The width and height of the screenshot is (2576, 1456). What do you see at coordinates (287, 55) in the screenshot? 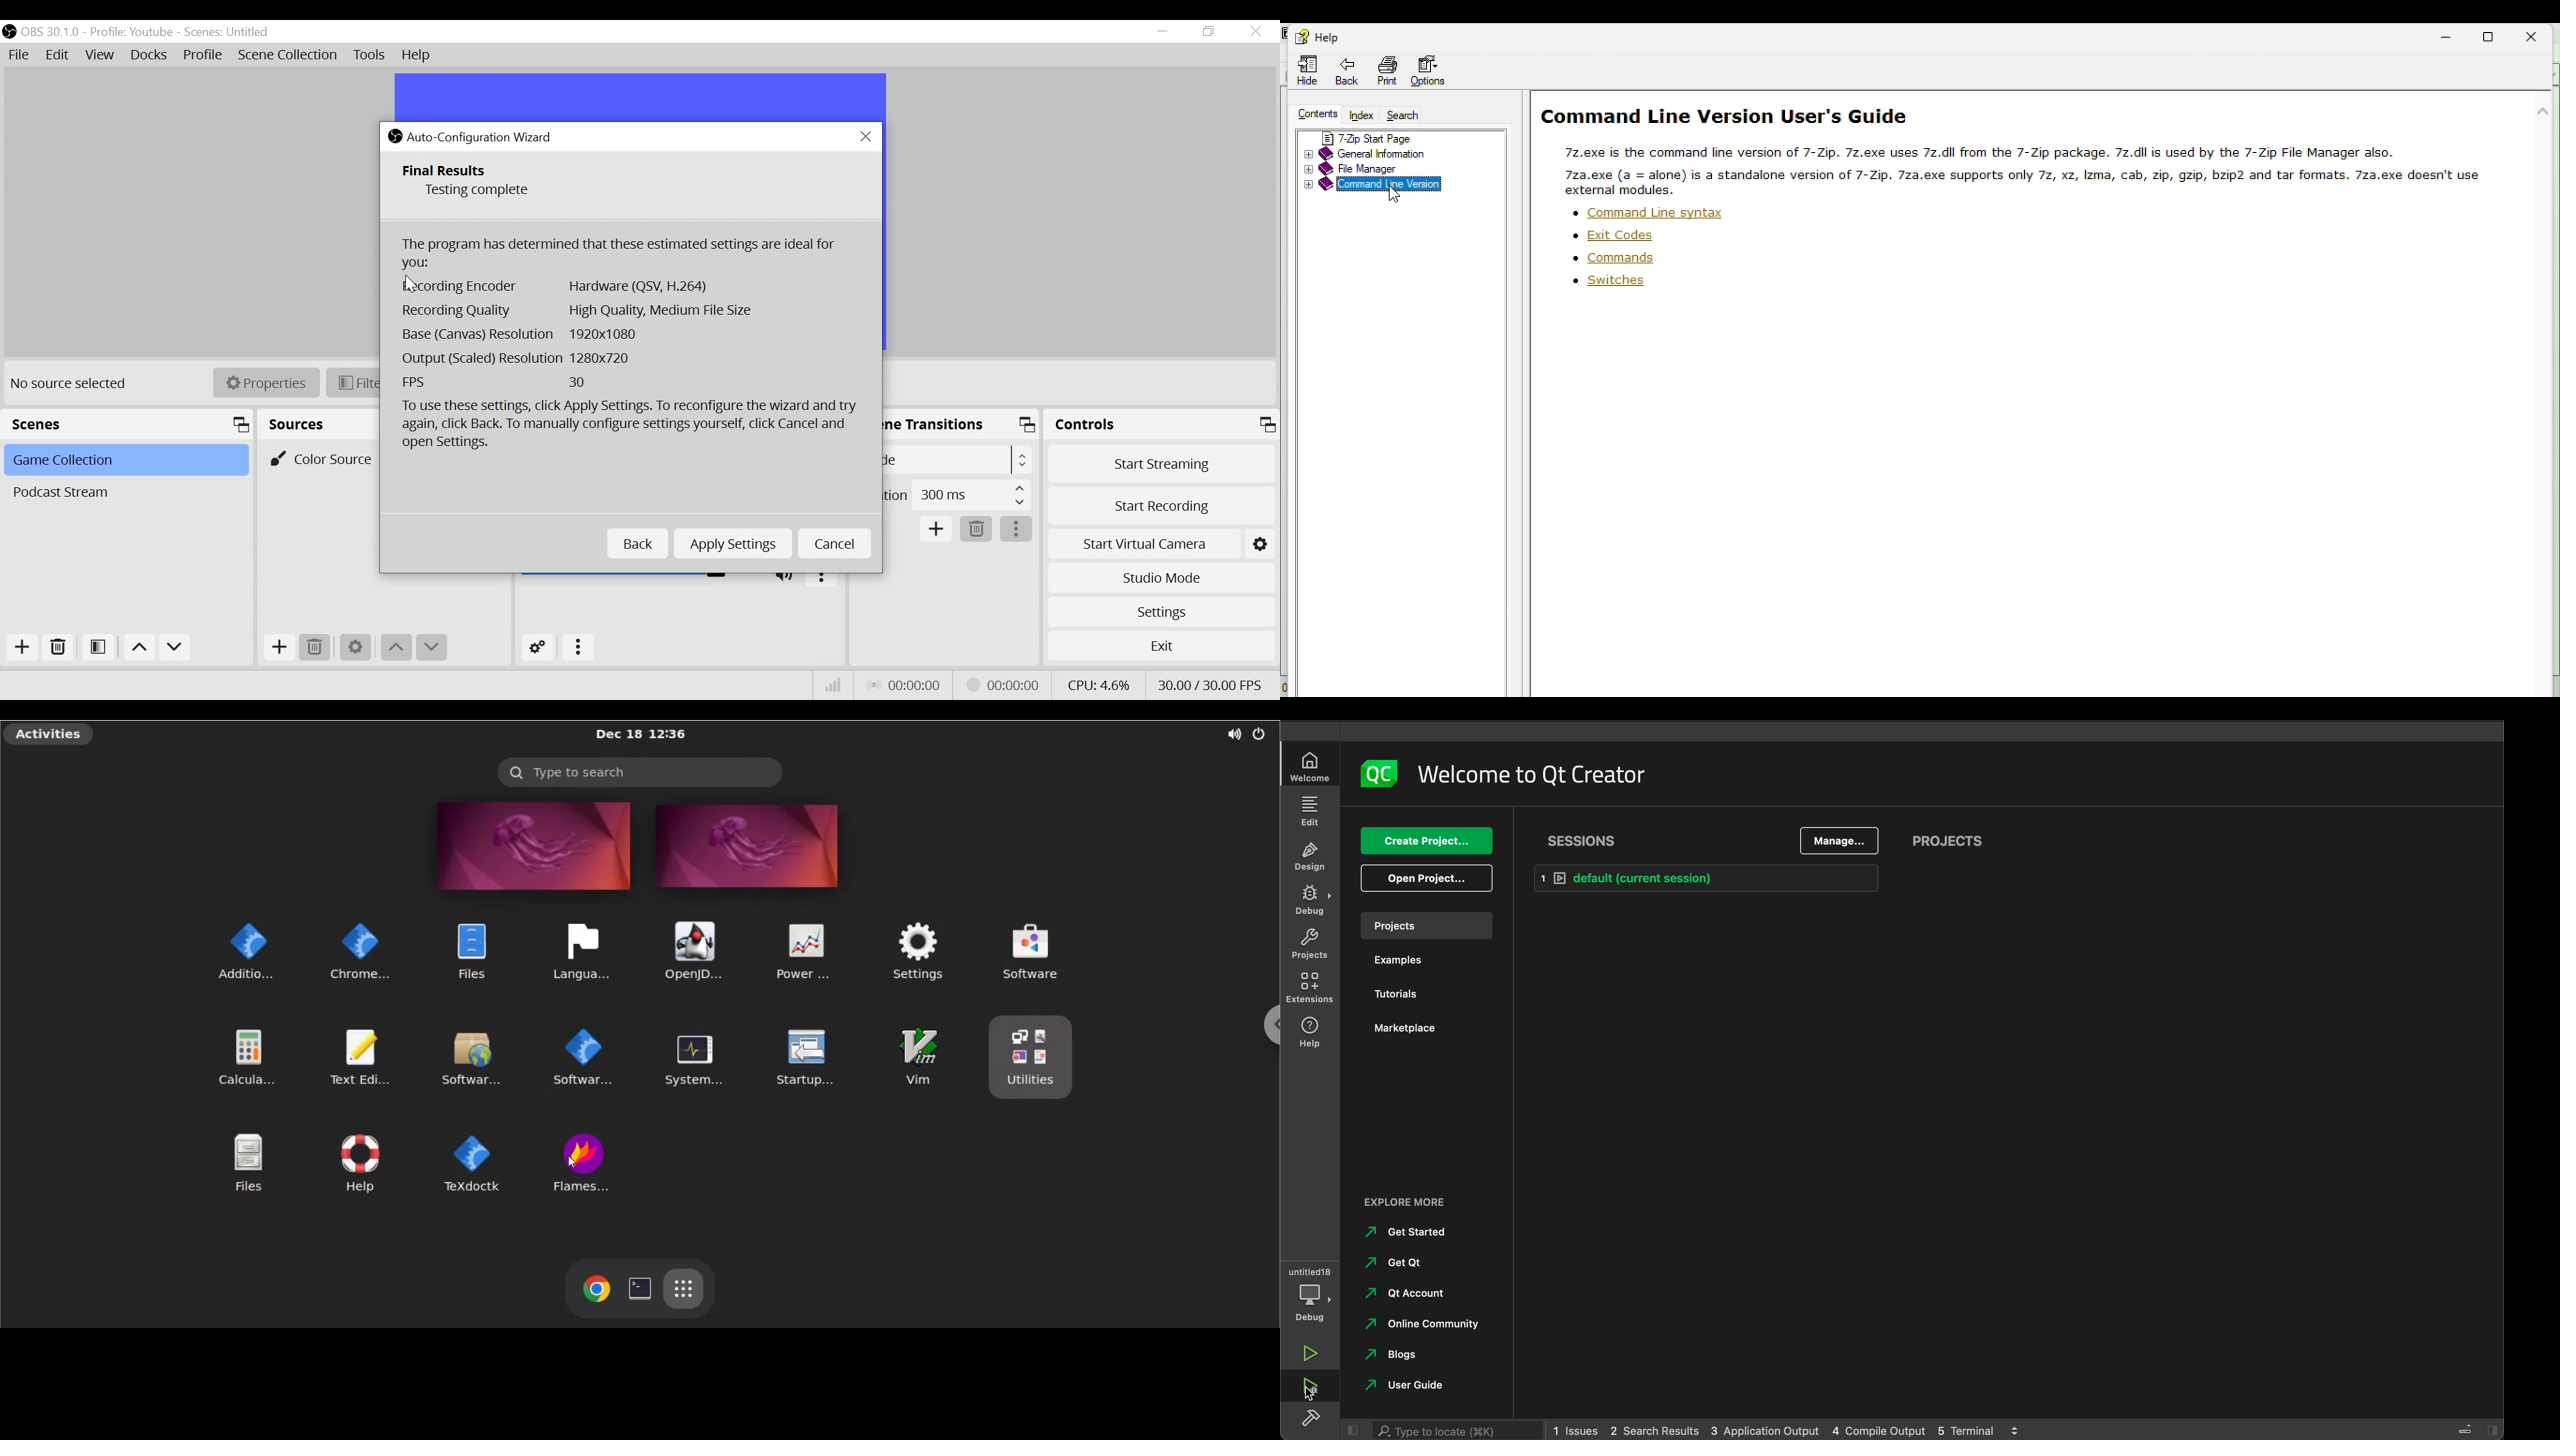
I see `Scene Collection` at bounding box center [287, 55].